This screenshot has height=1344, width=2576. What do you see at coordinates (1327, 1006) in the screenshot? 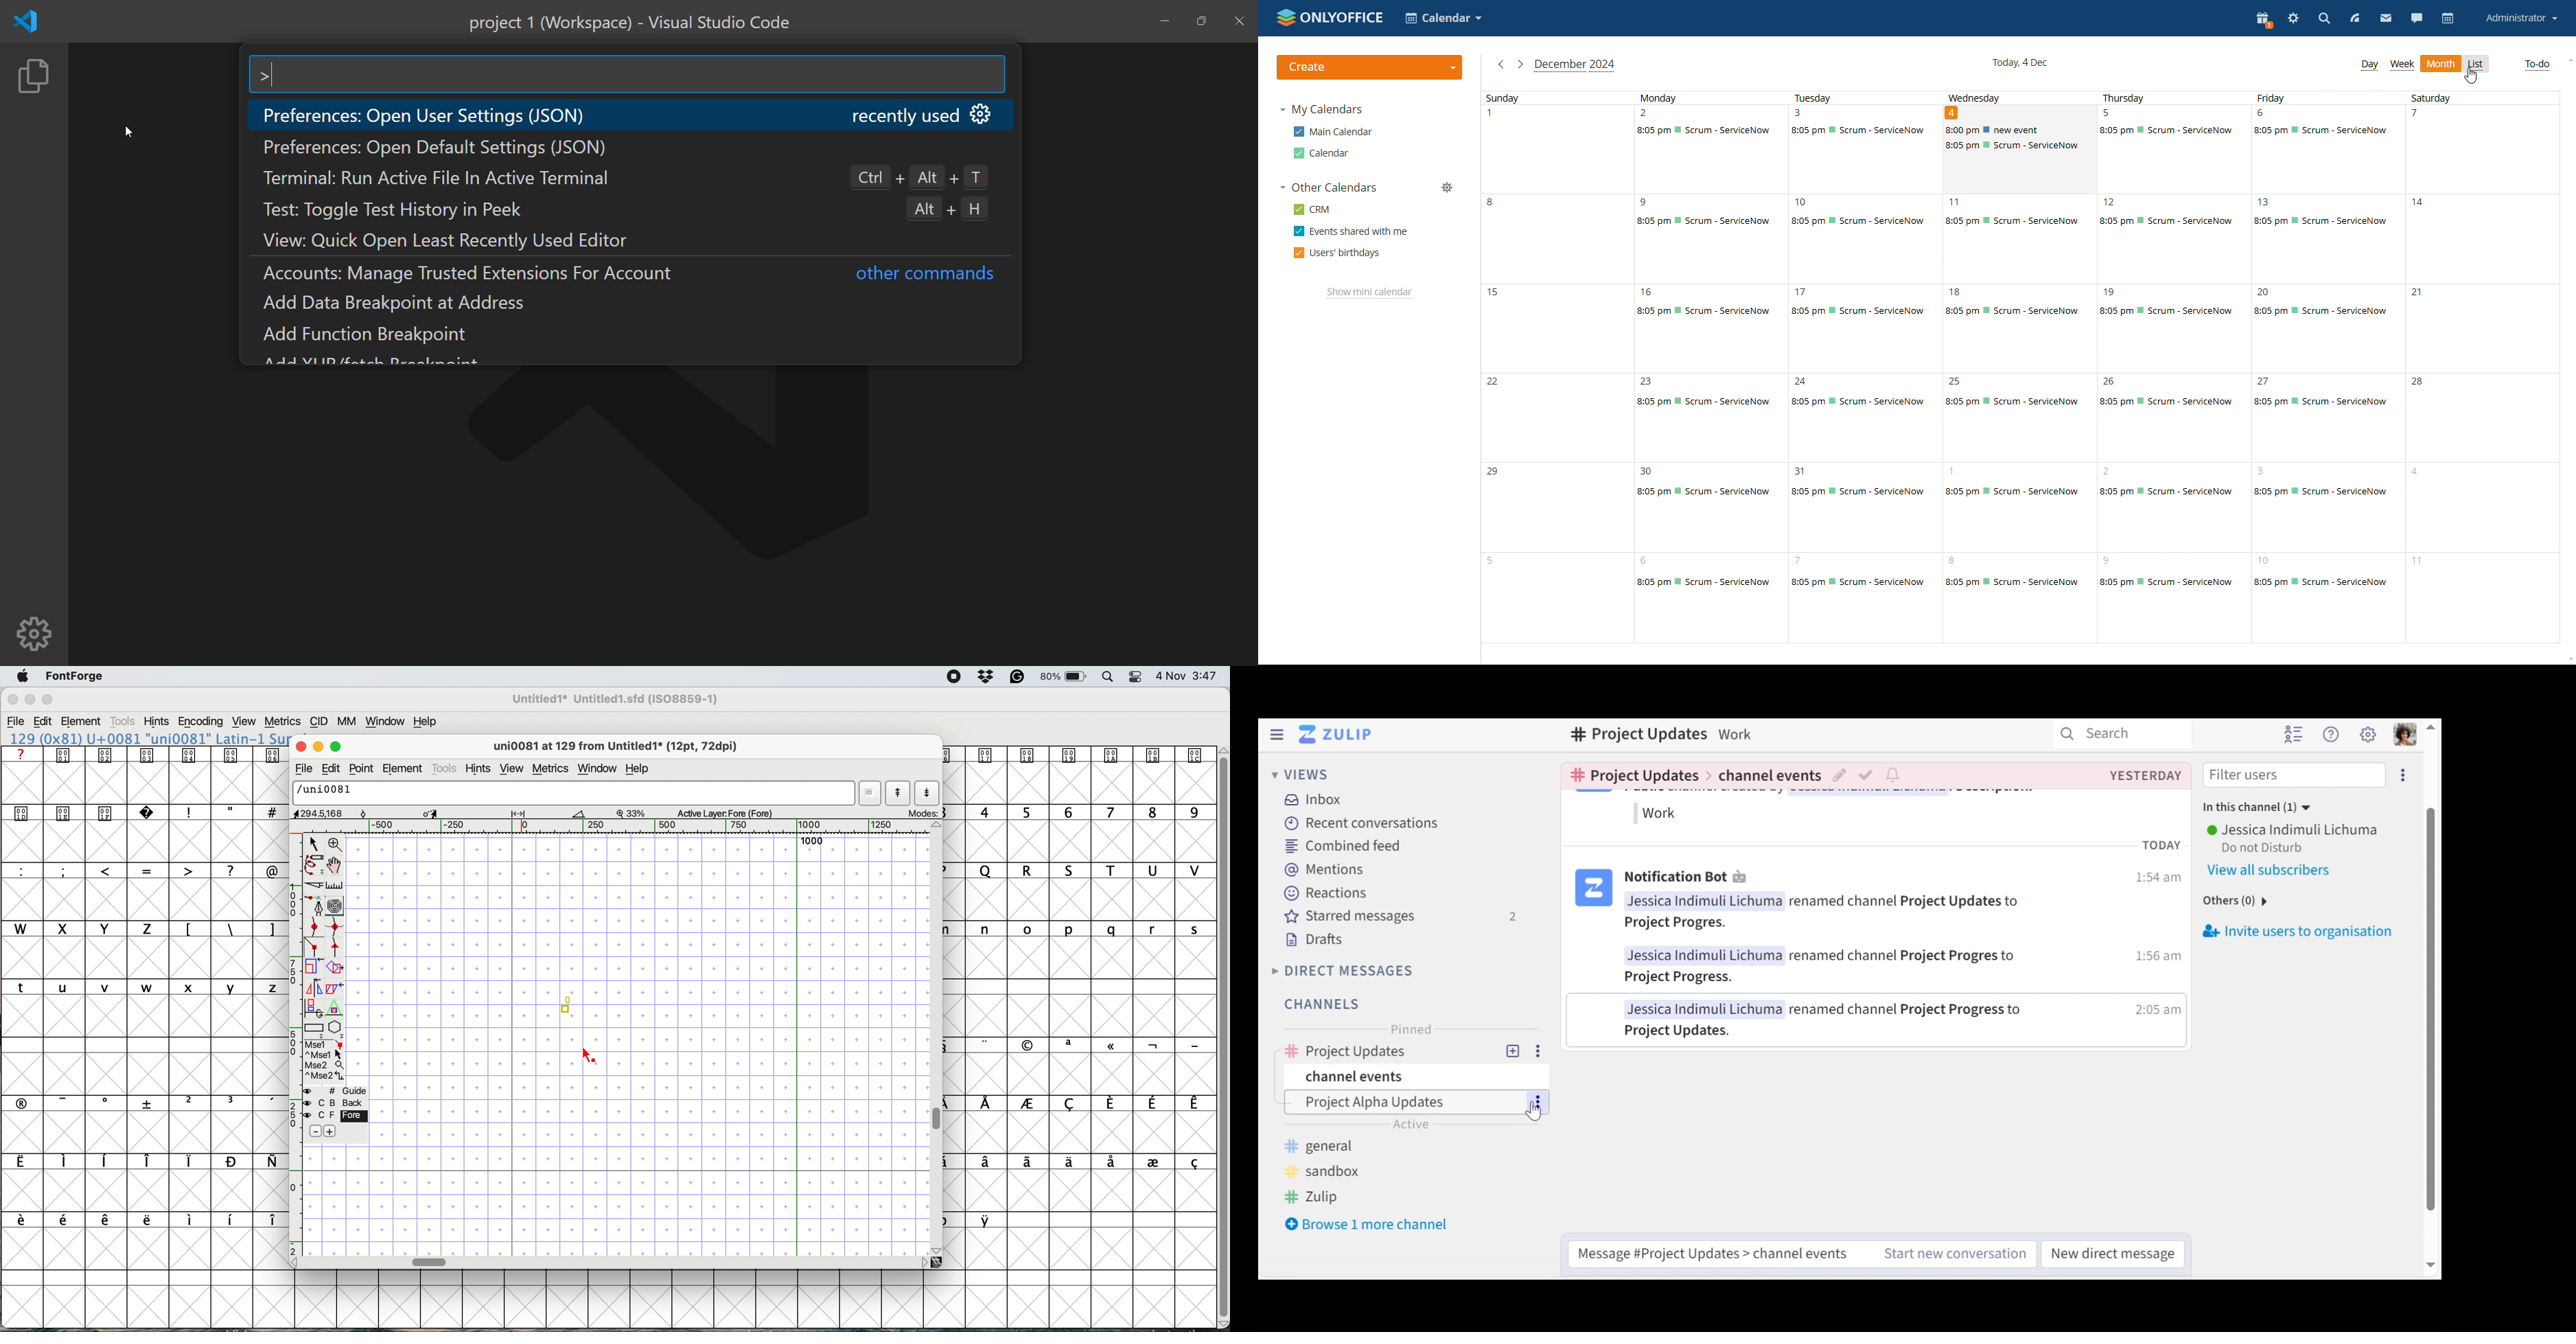
I see `Channels` at bounding box center [1327, 1006].